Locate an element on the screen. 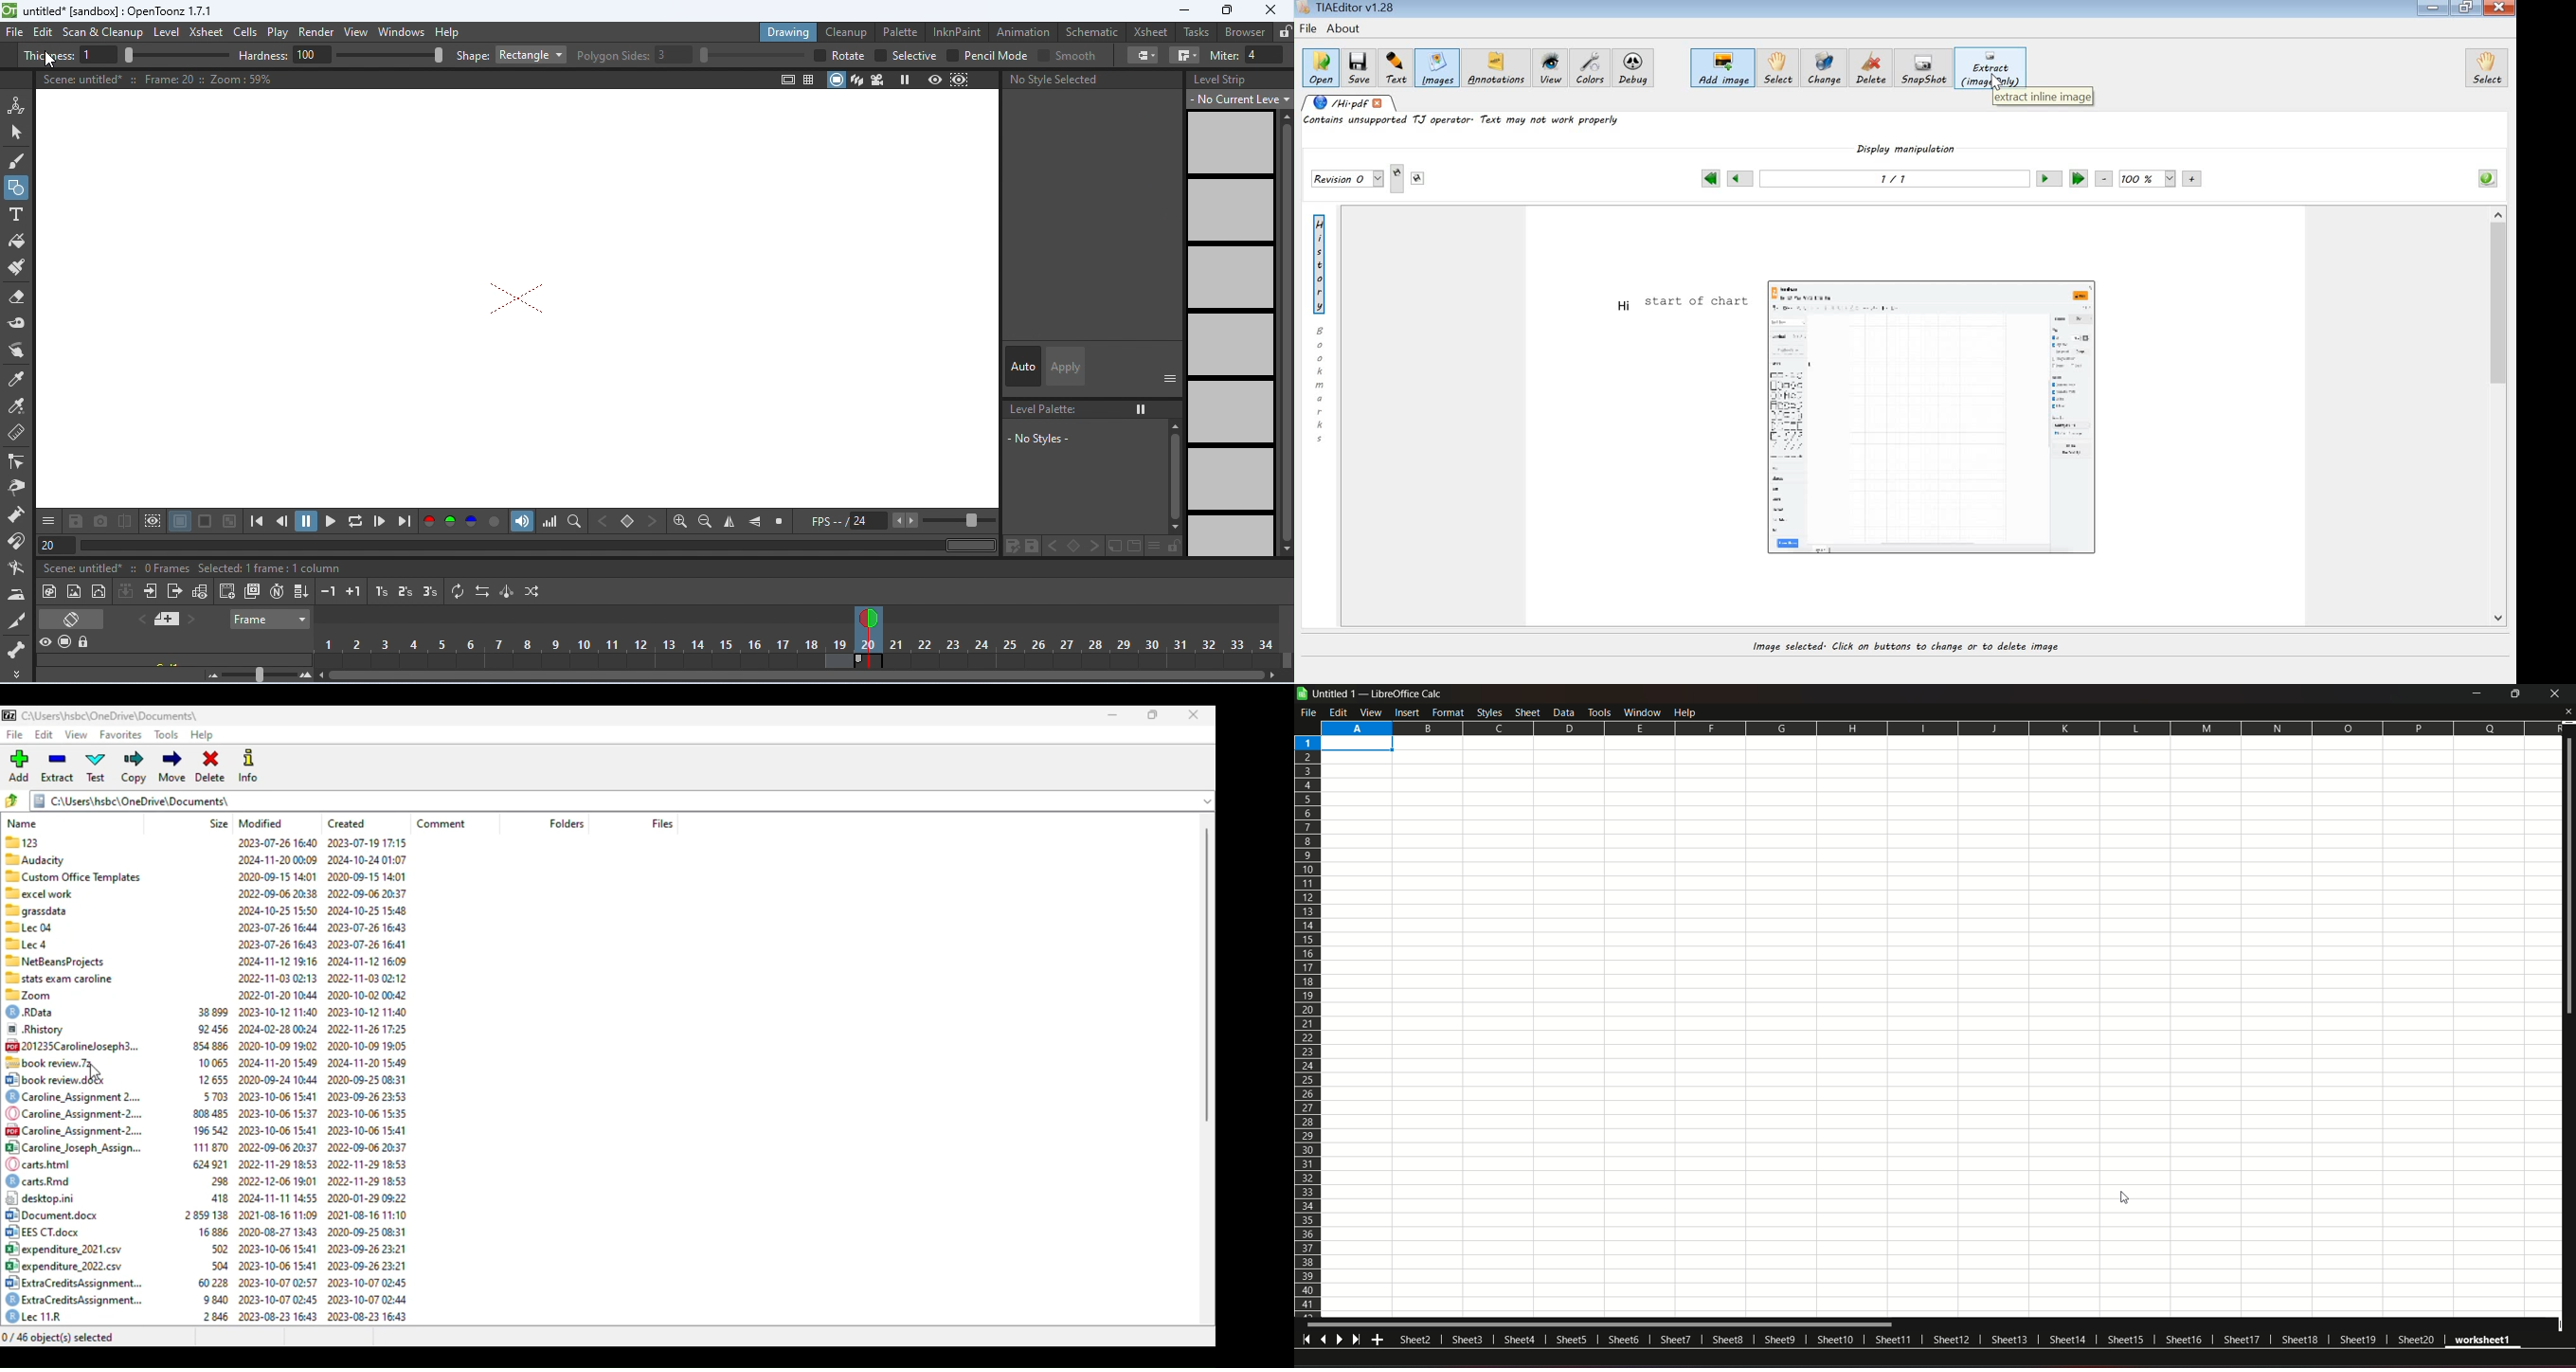 The height and width of the screenshot is (1372, 2576). Current tab is located at coordinates (2492, 1341).